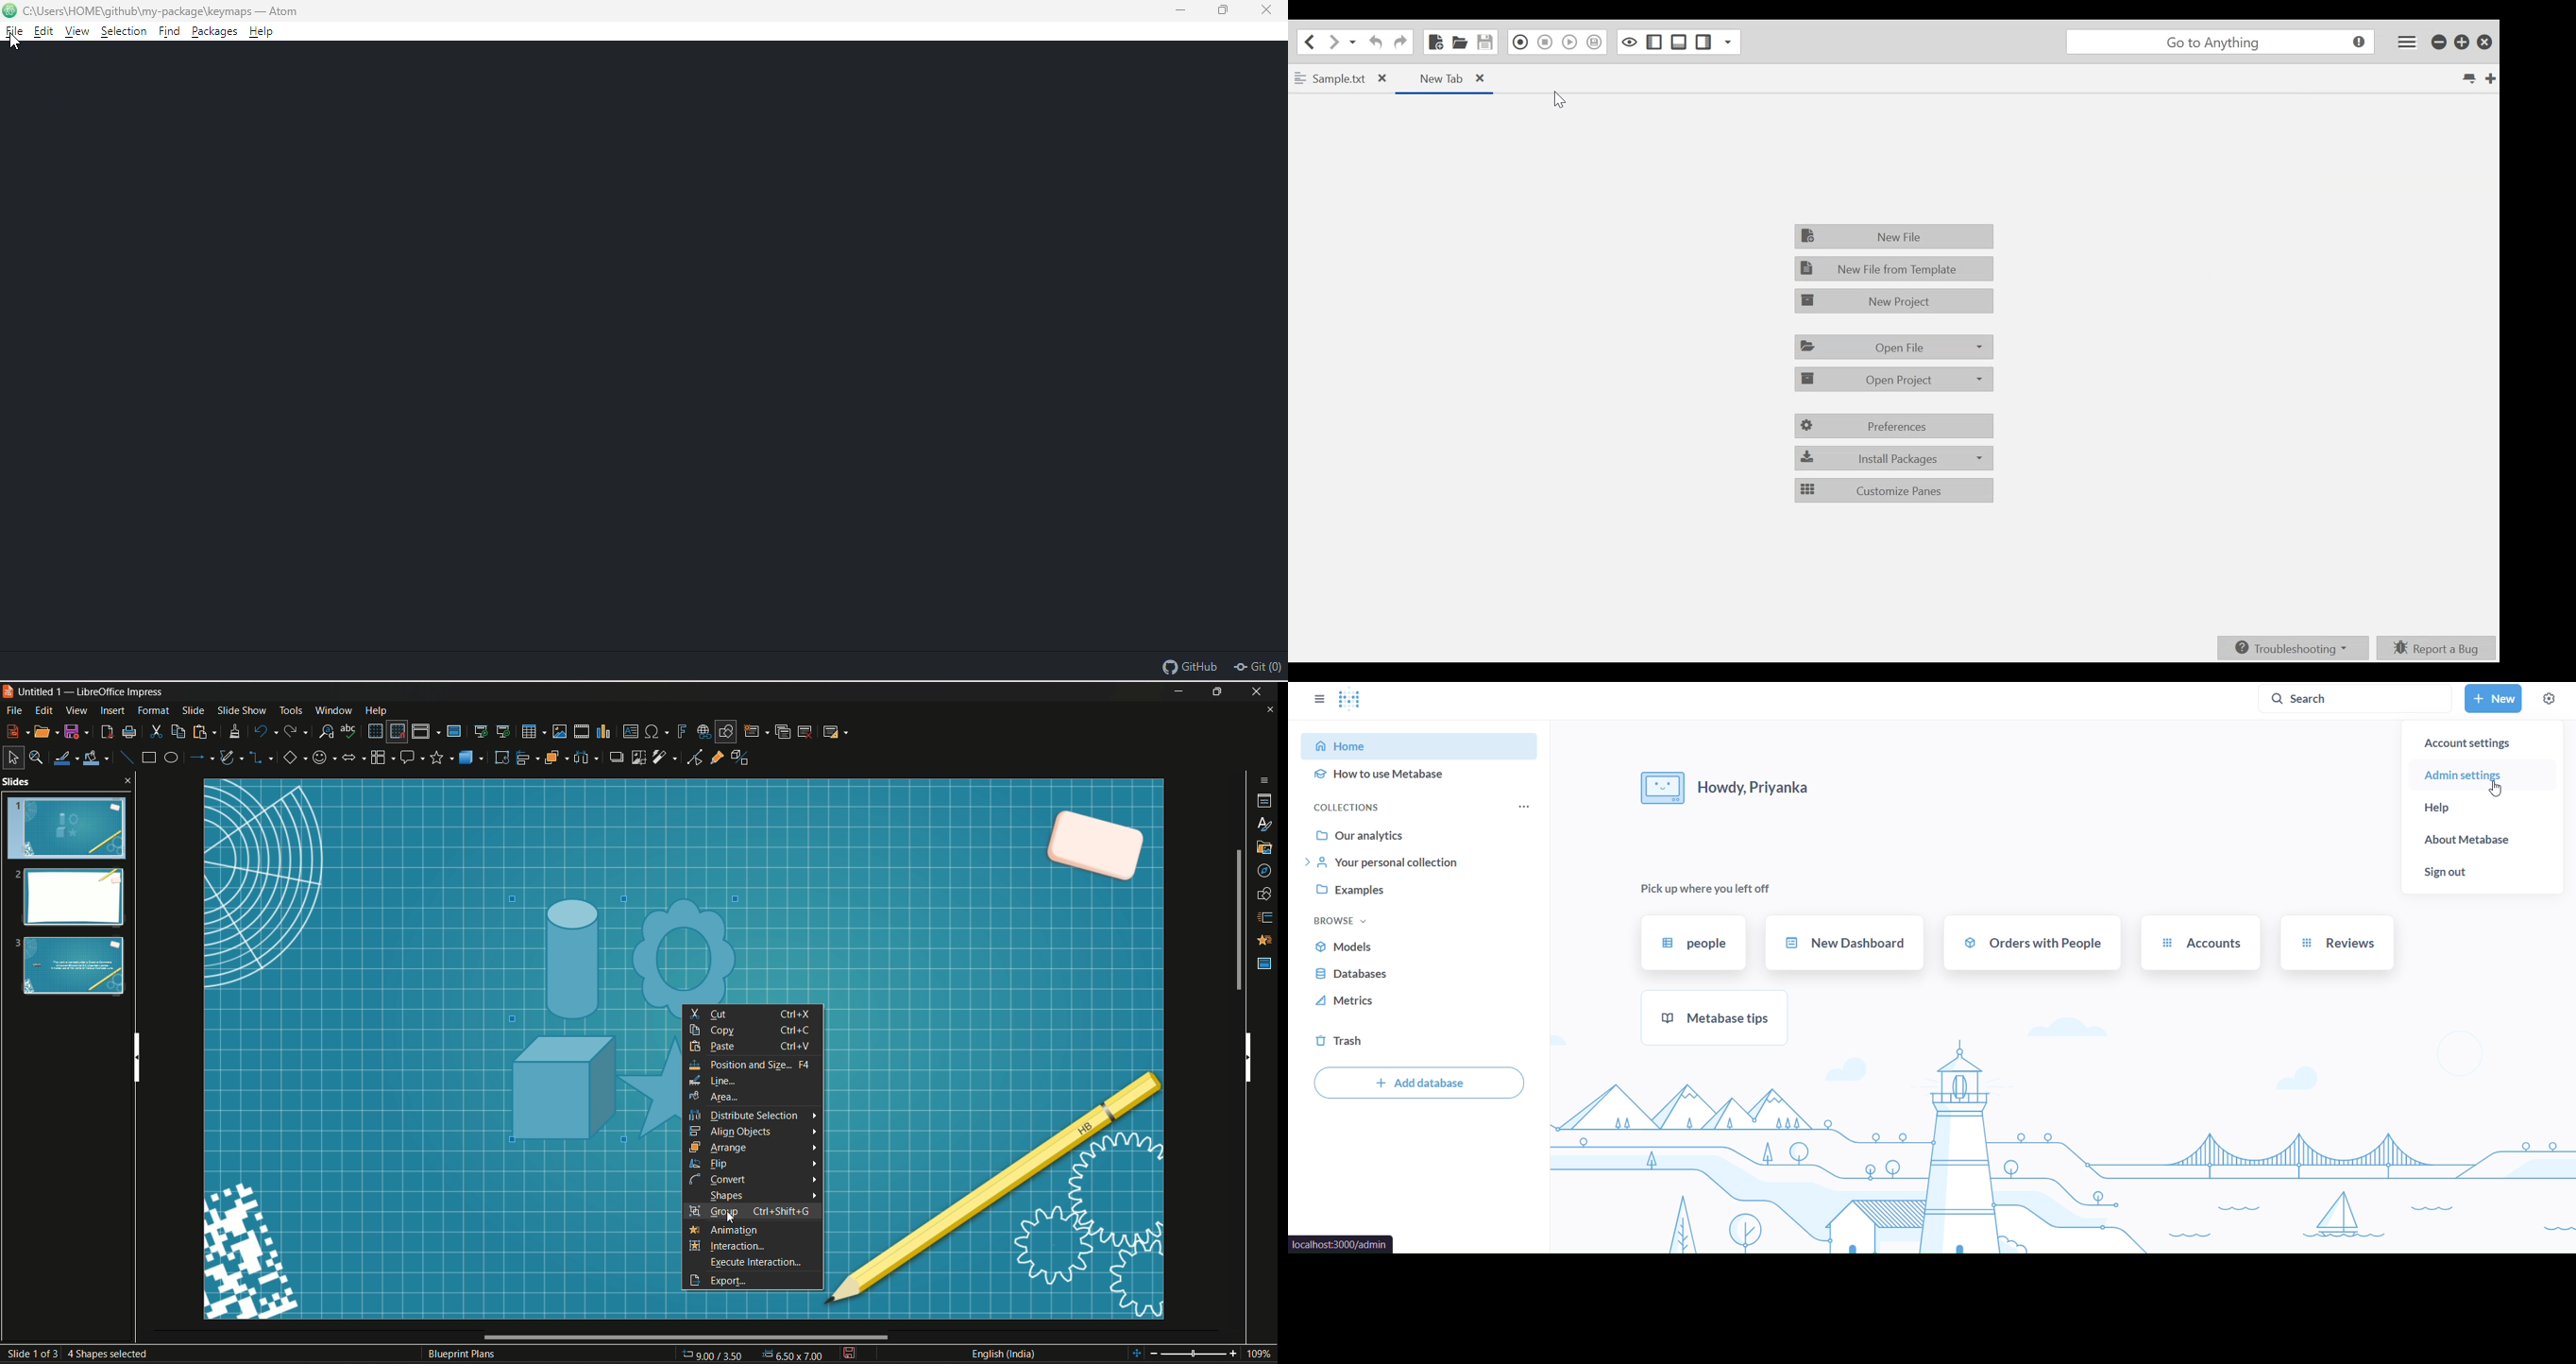 This screenshot has width=2576, height=1372. Describe the element at coordinates (217, 32) in the screenshot. I see `packages` at that location.